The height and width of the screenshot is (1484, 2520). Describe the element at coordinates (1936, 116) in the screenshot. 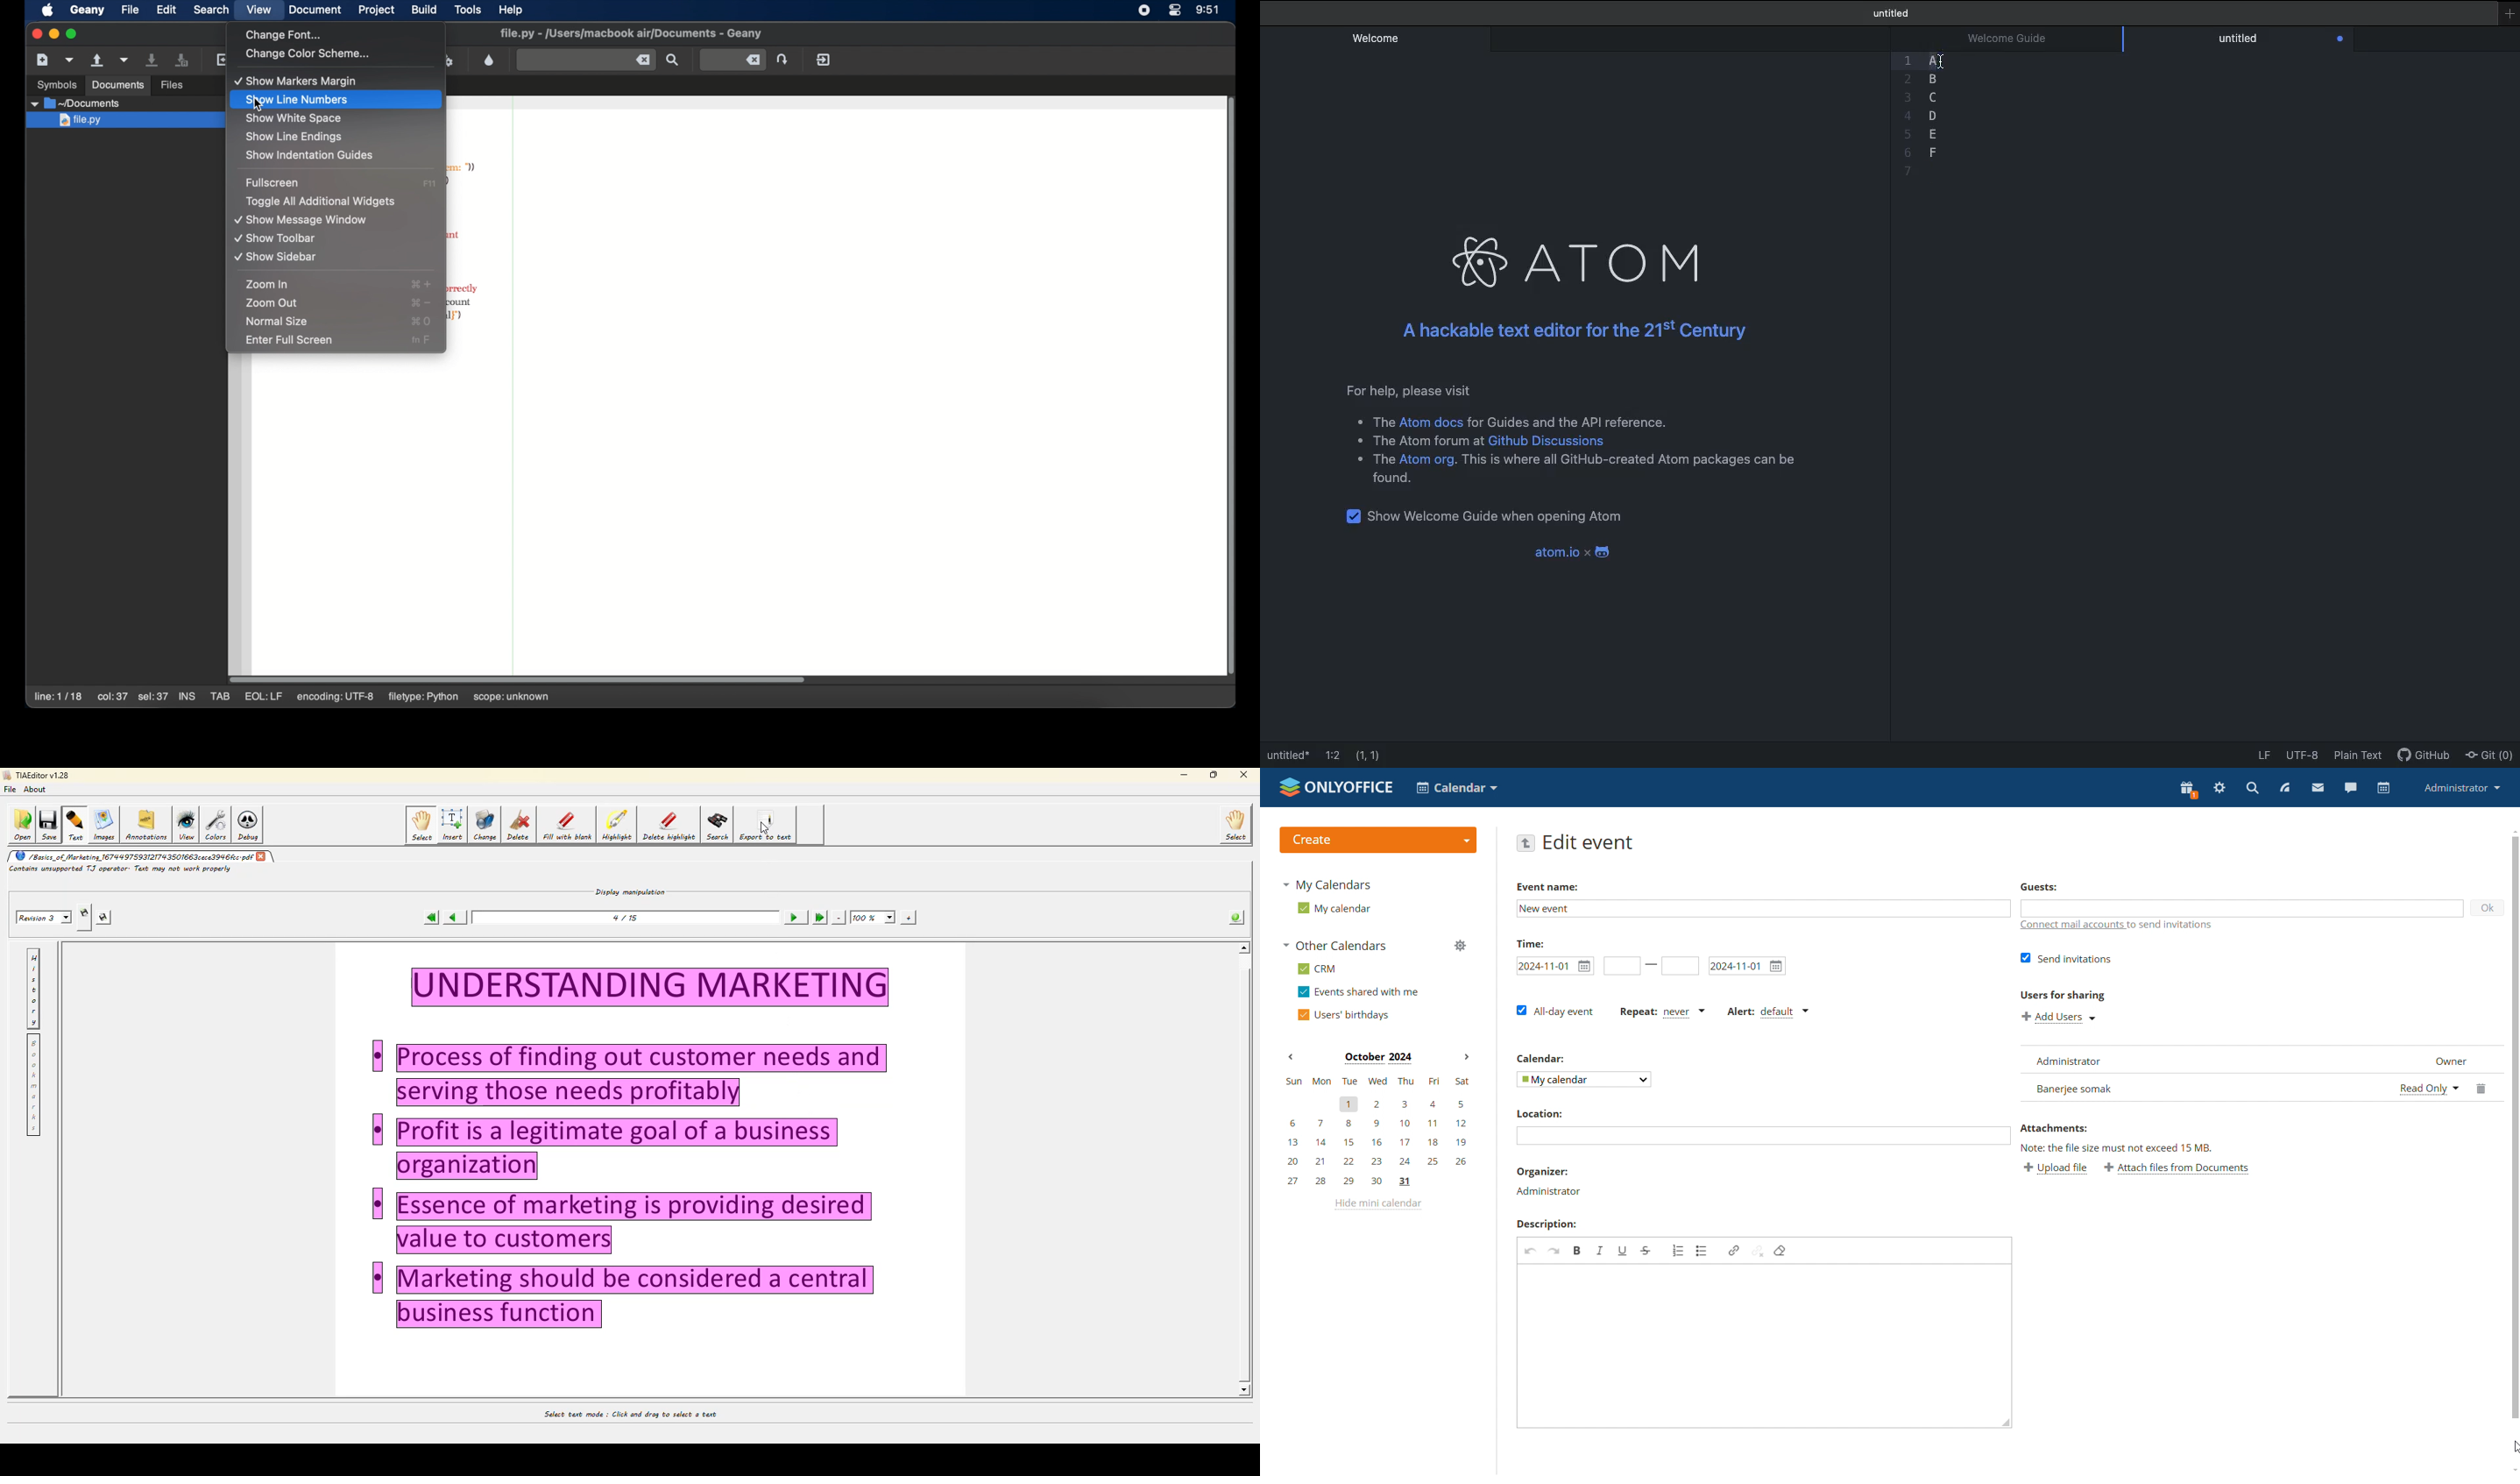

I see `d` at that location.